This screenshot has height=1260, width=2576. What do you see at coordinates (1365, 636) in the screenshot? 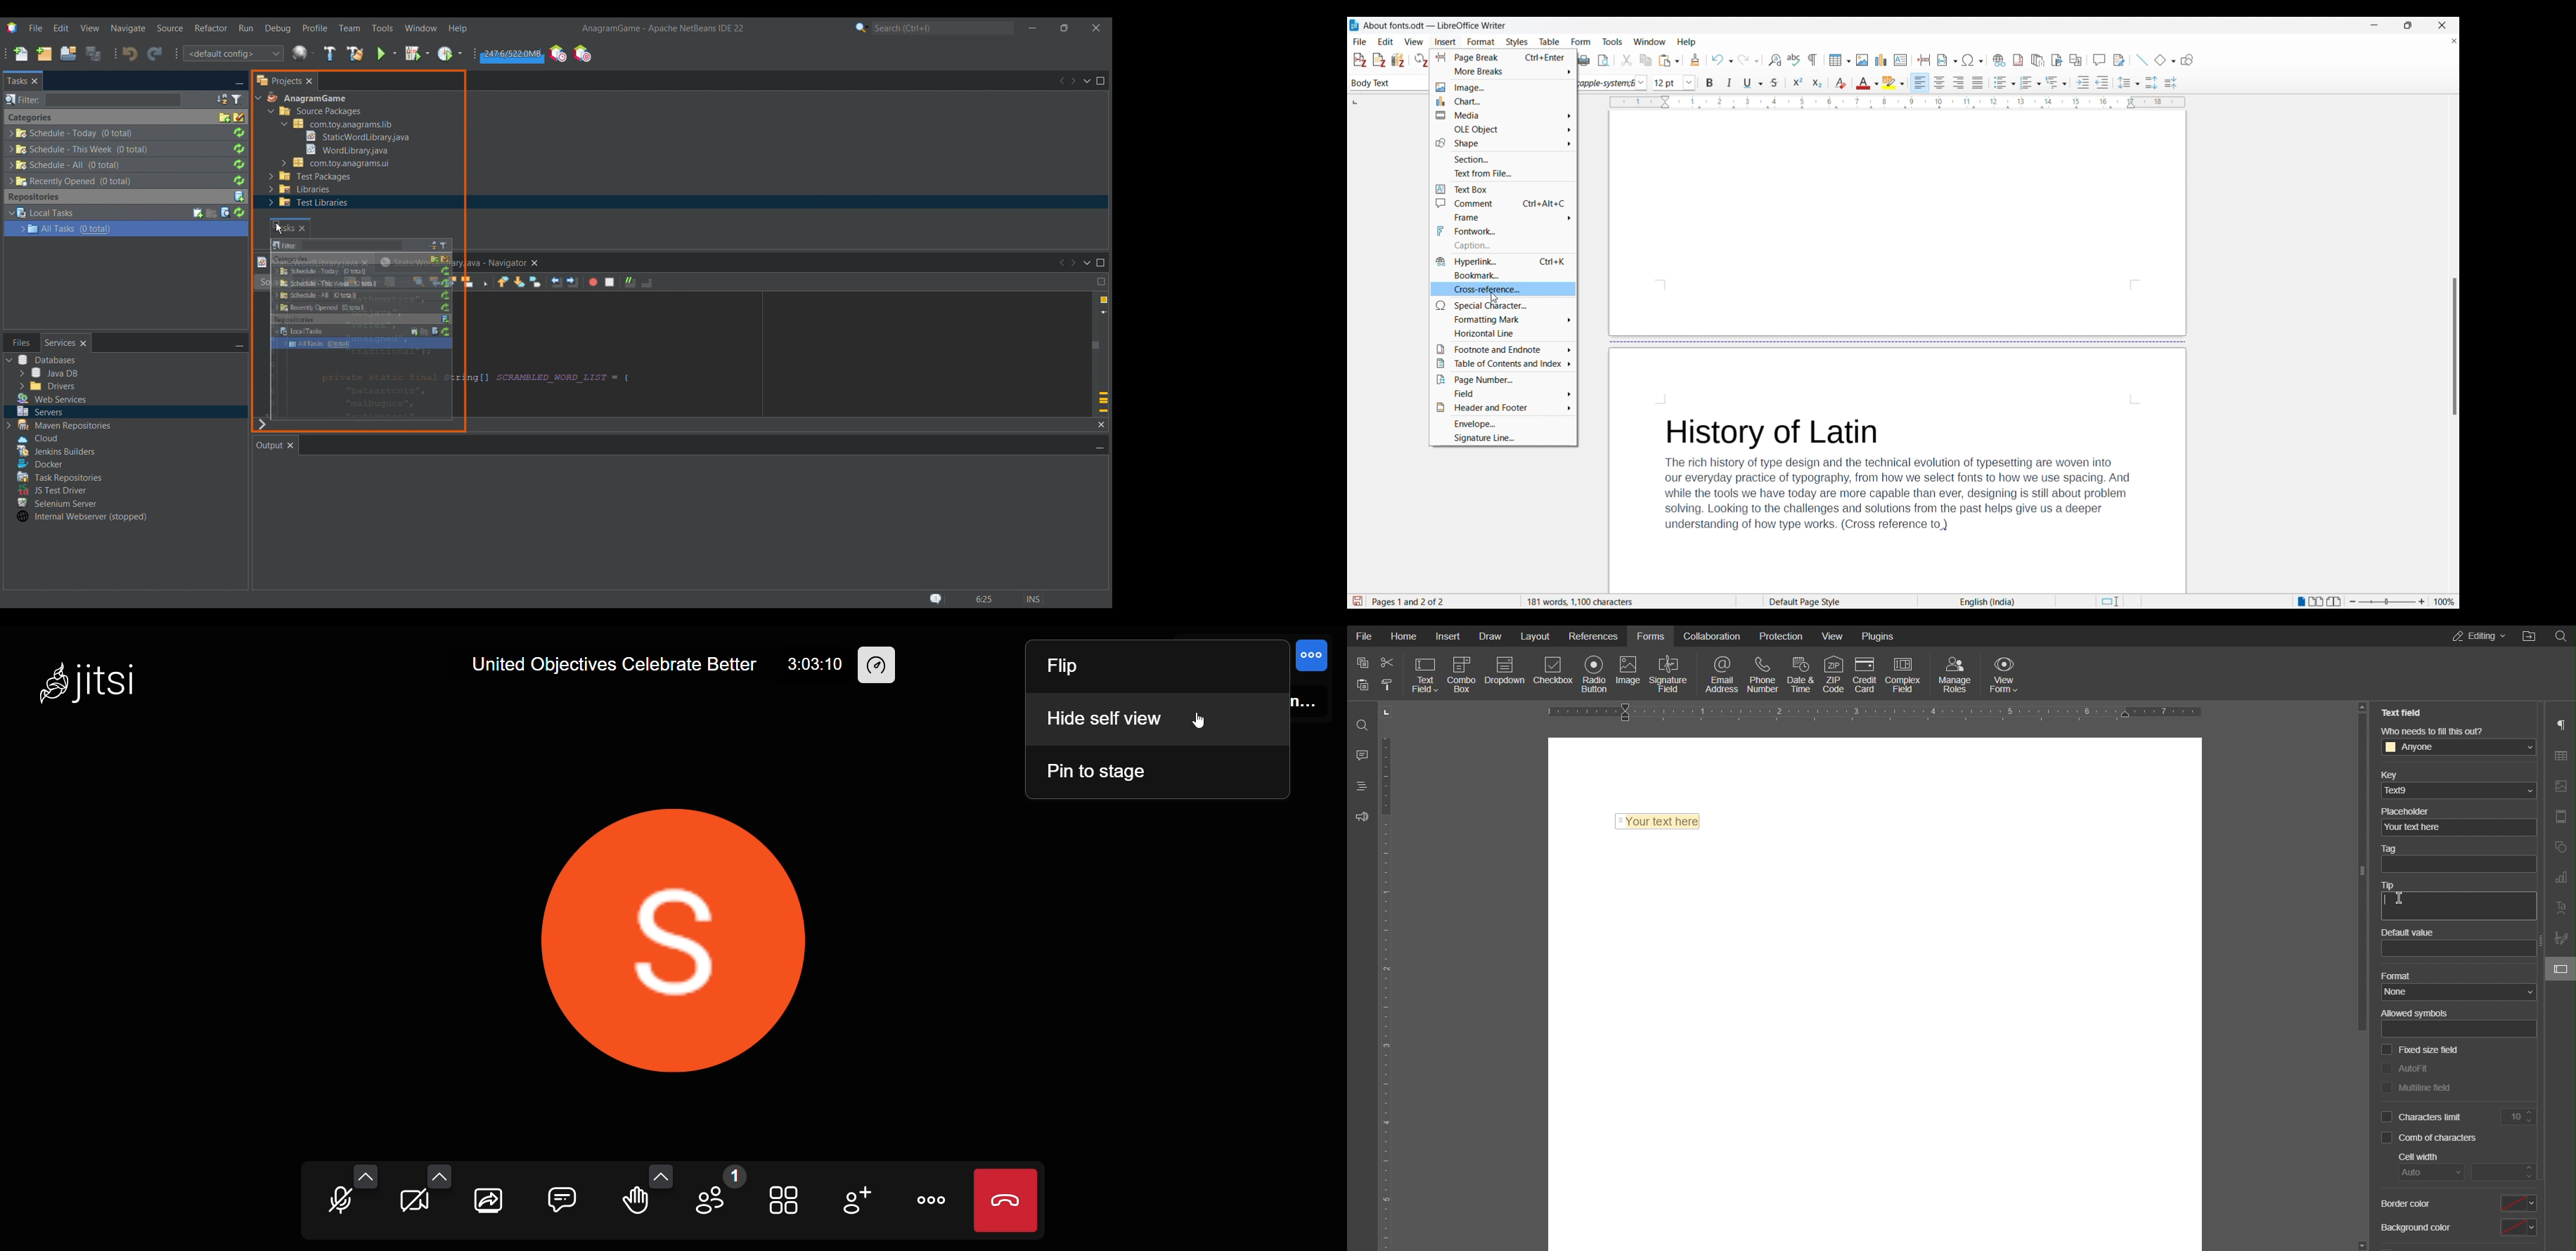
I see `File` at bounding box center [1365, 636].